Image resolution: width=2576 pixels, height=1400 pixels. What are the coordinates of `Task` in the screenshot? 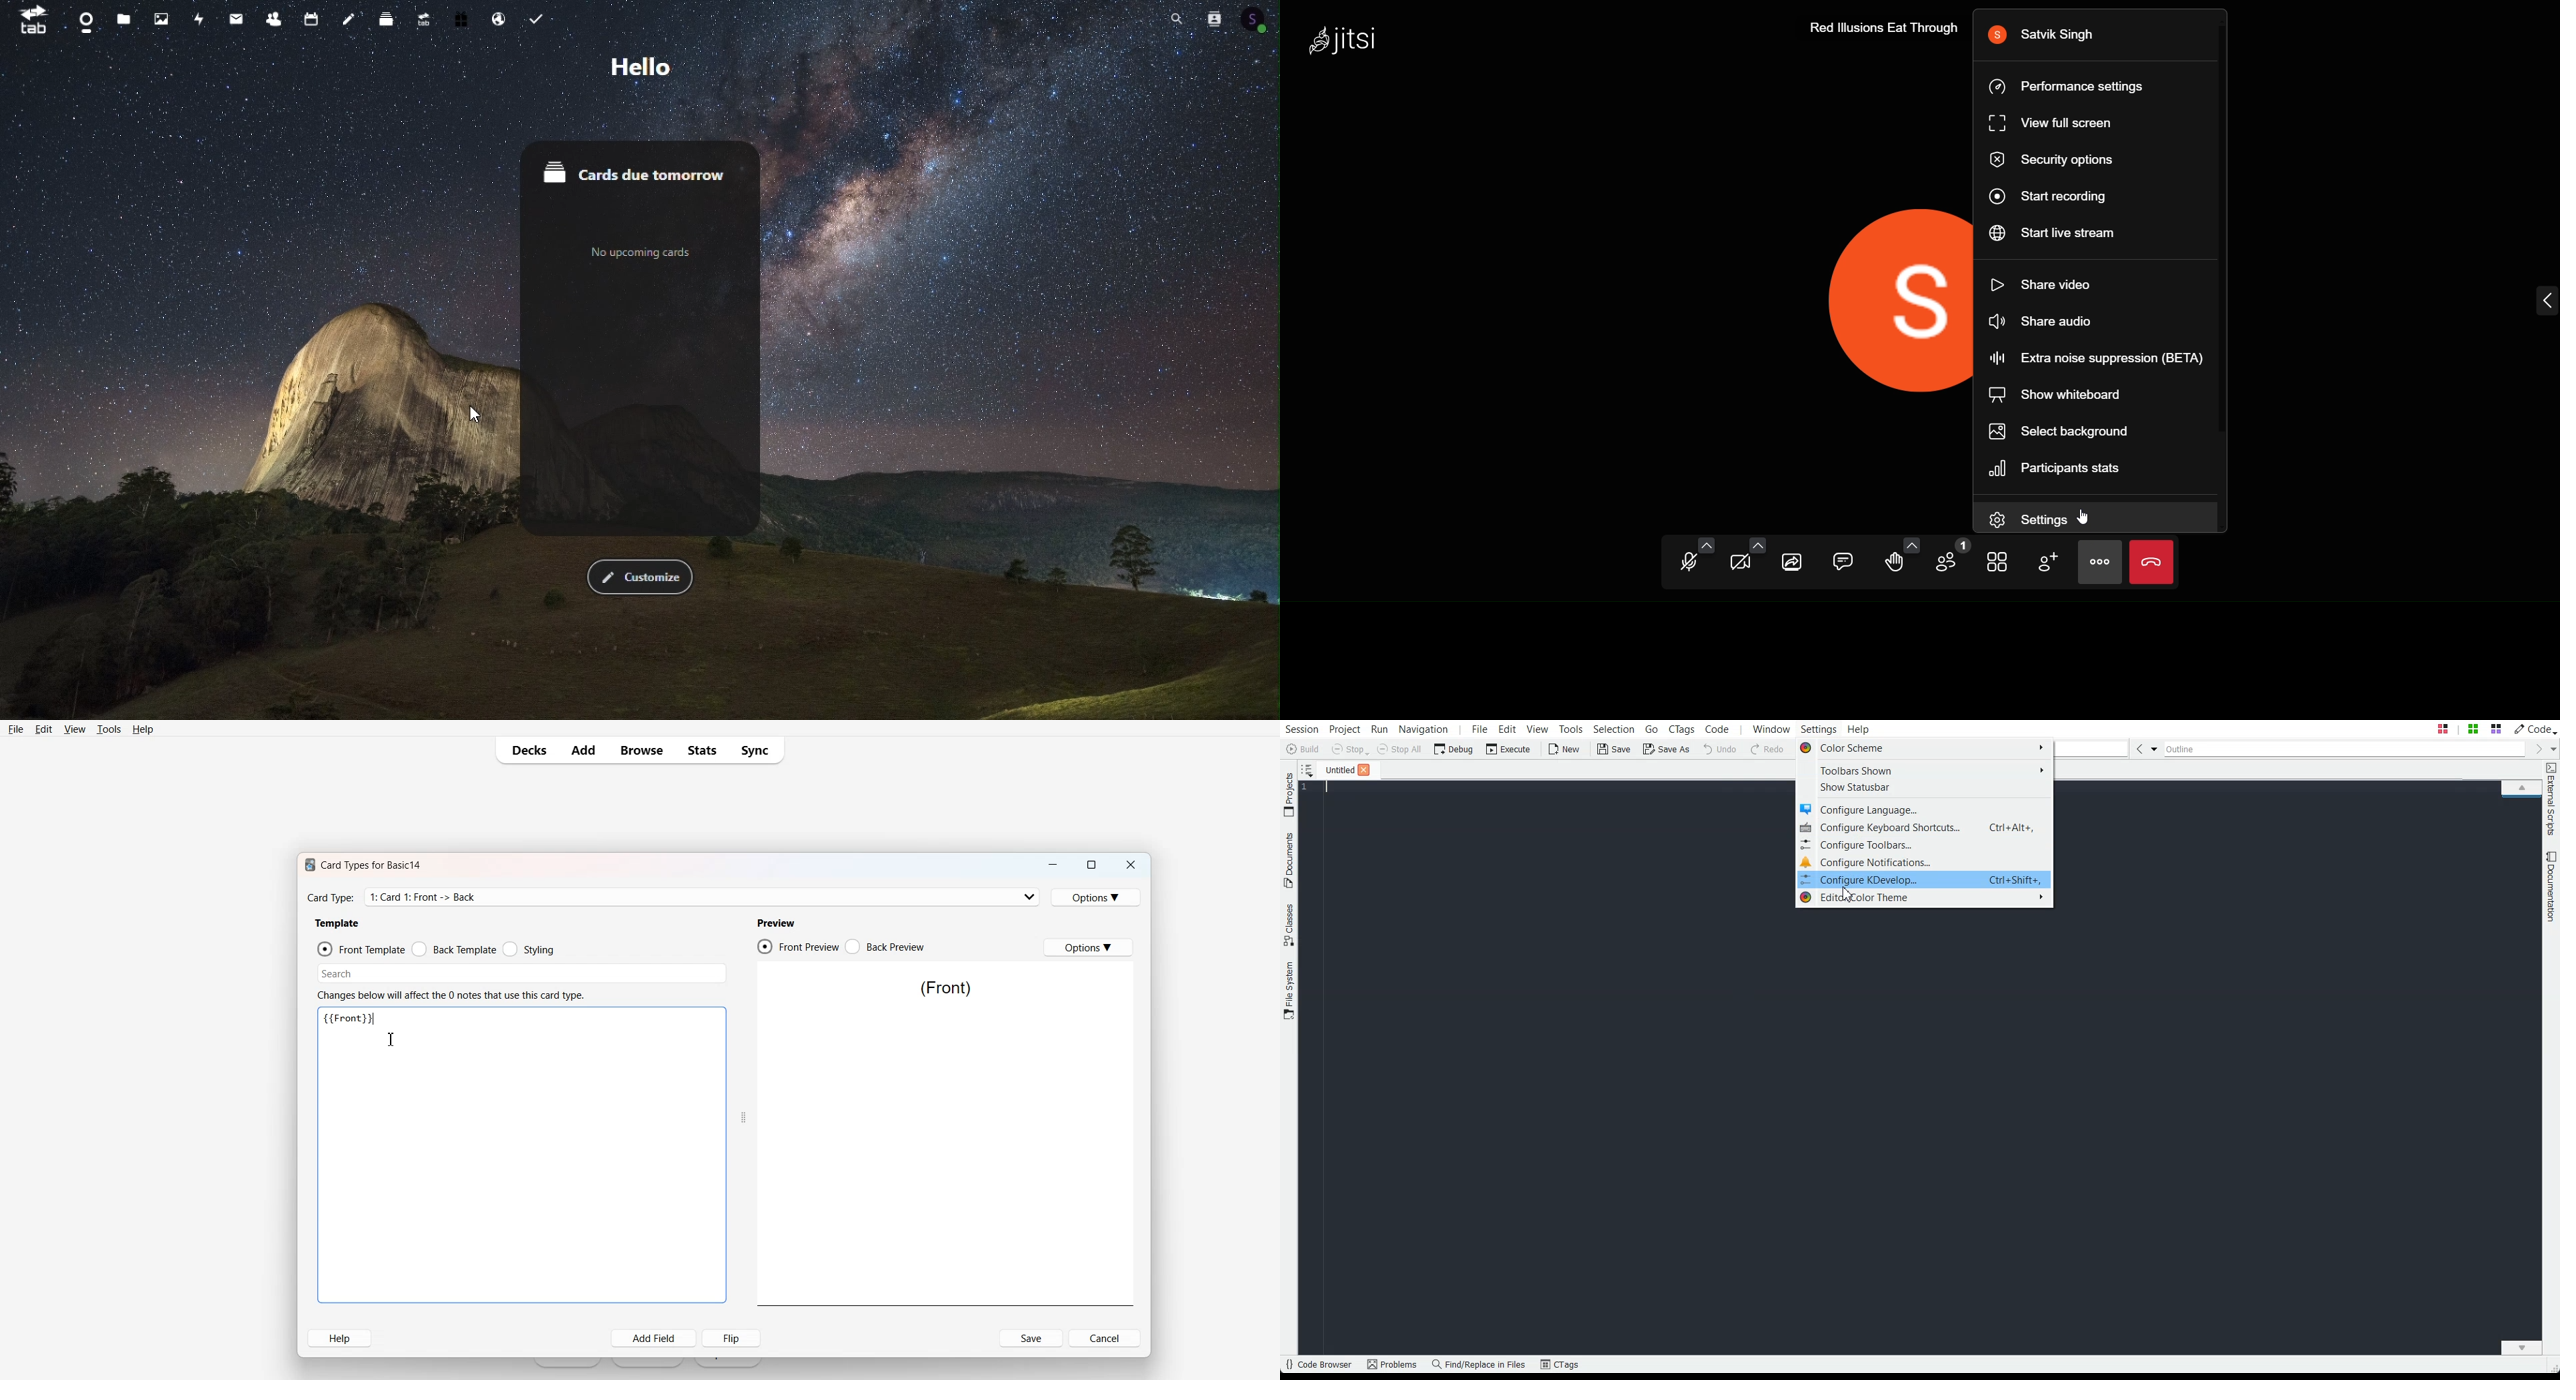 It's located at (538, 18).